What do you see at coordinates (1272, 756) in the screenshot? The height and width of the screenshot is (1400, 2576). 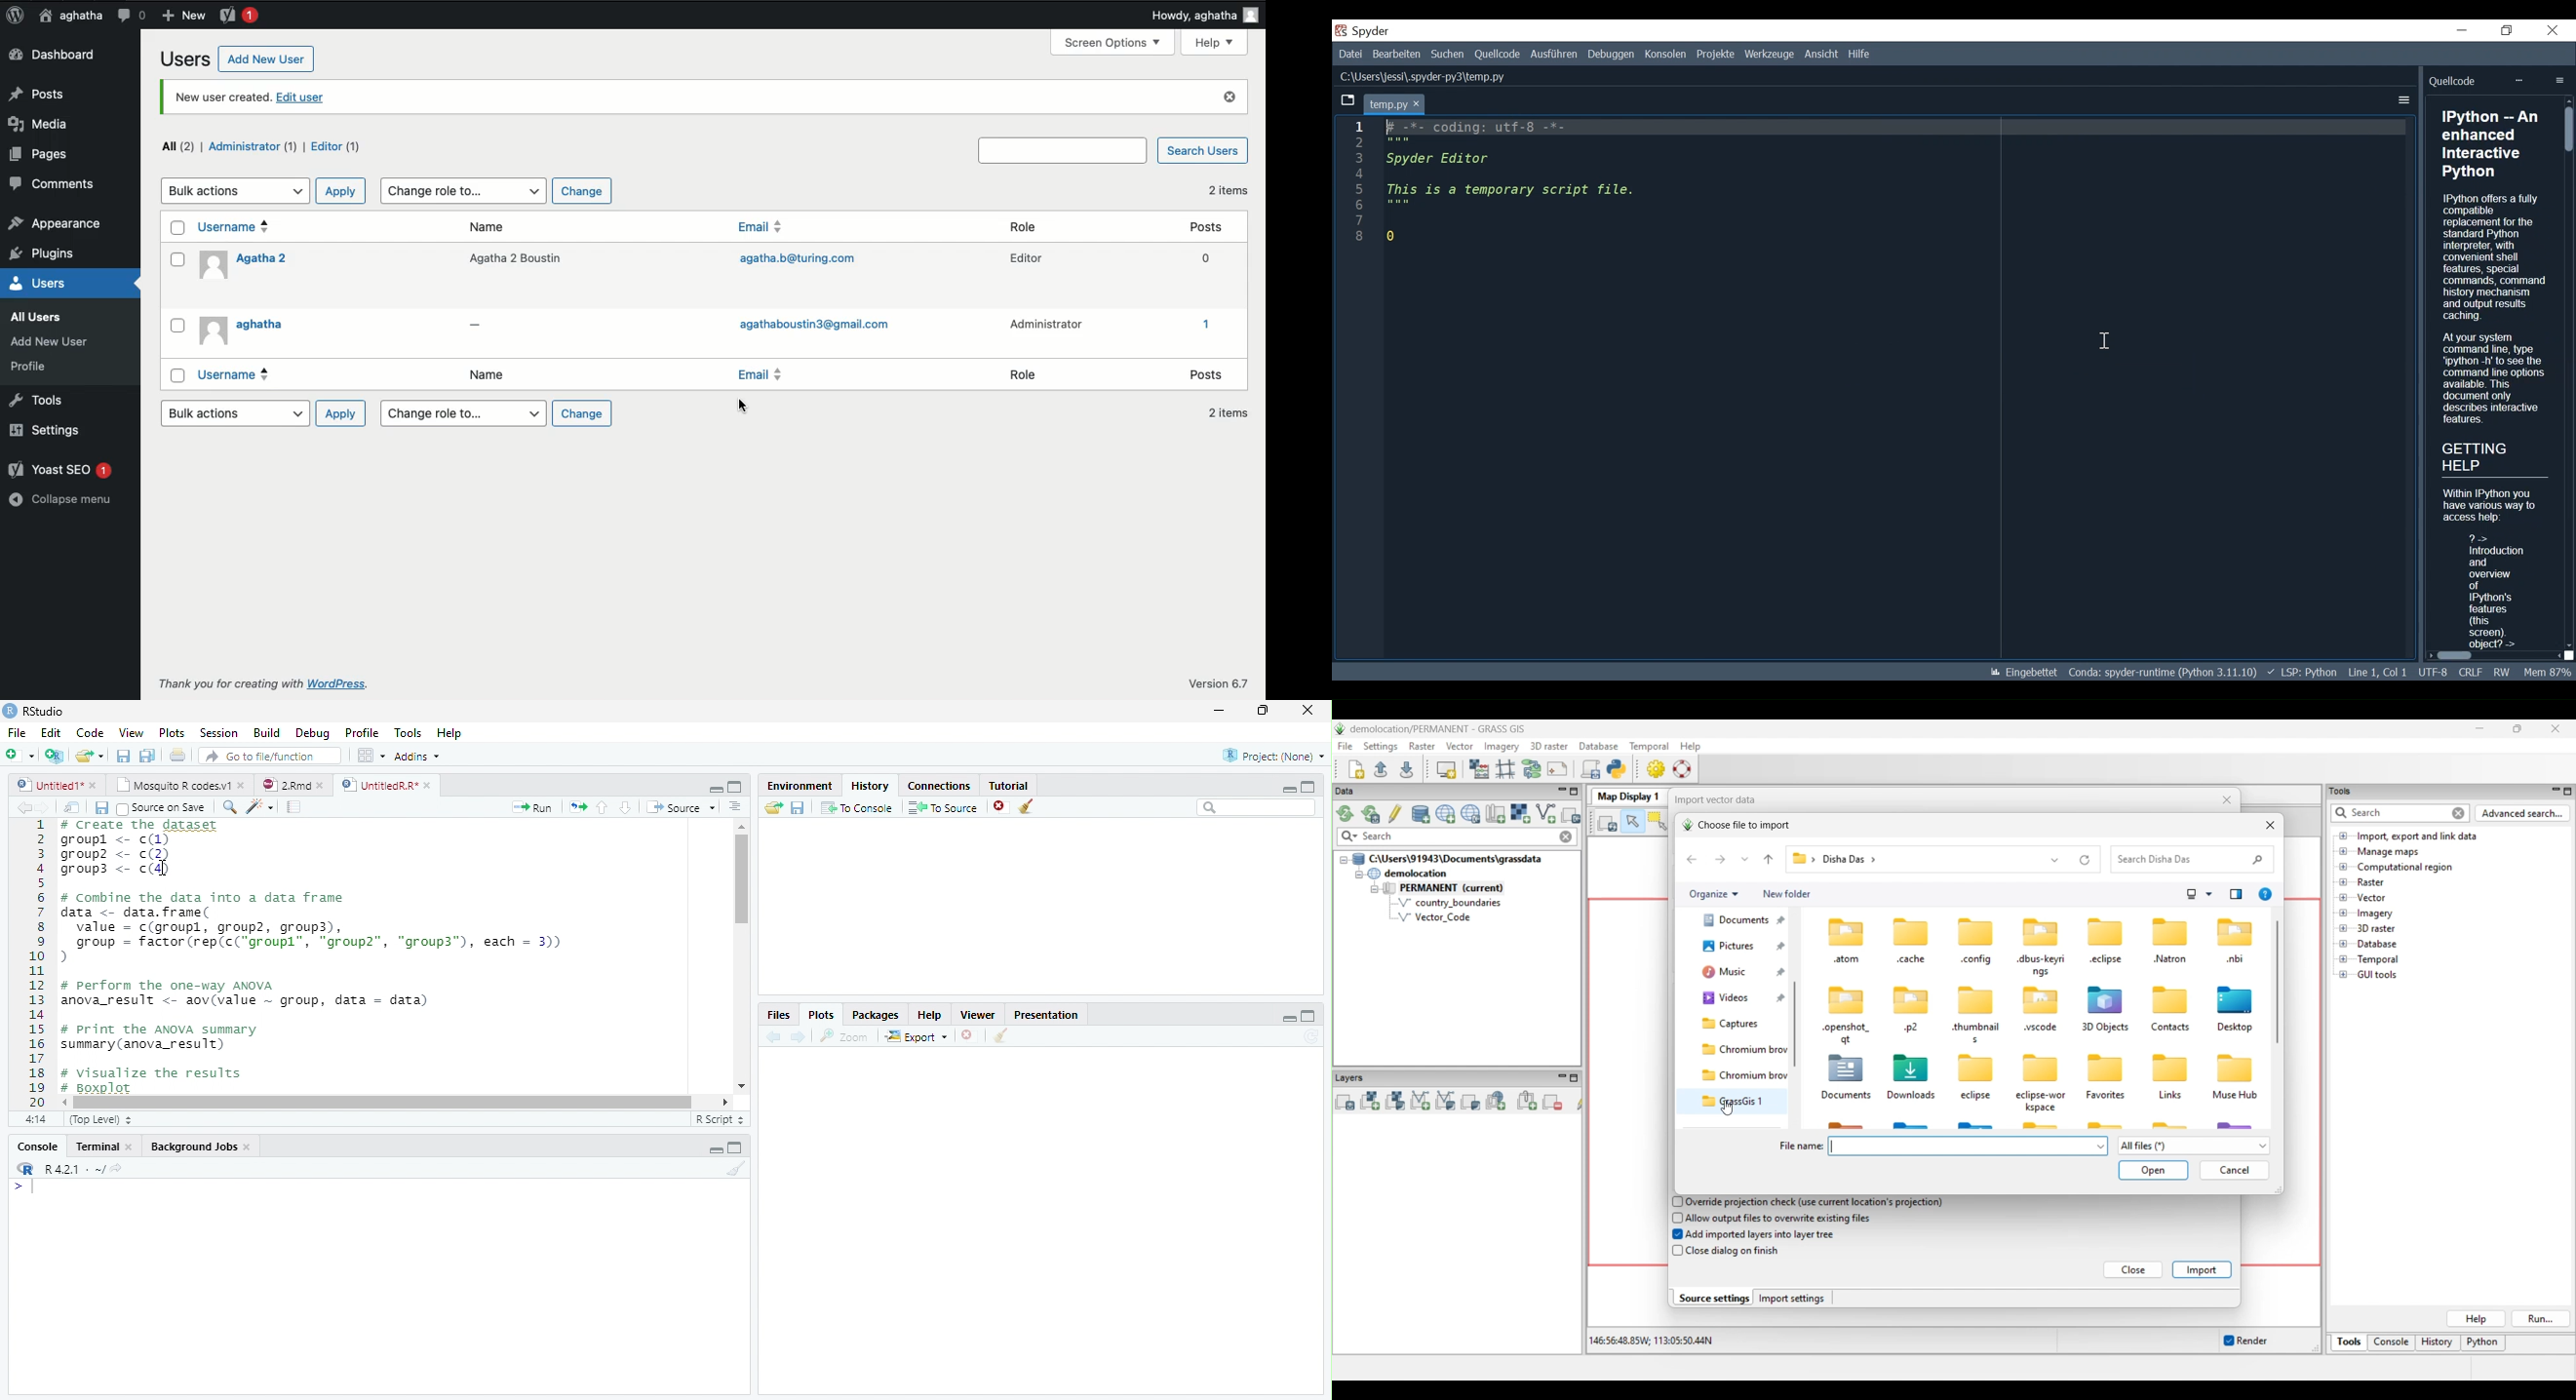 I see `Project (None)` at bounding box center [1272, 756].